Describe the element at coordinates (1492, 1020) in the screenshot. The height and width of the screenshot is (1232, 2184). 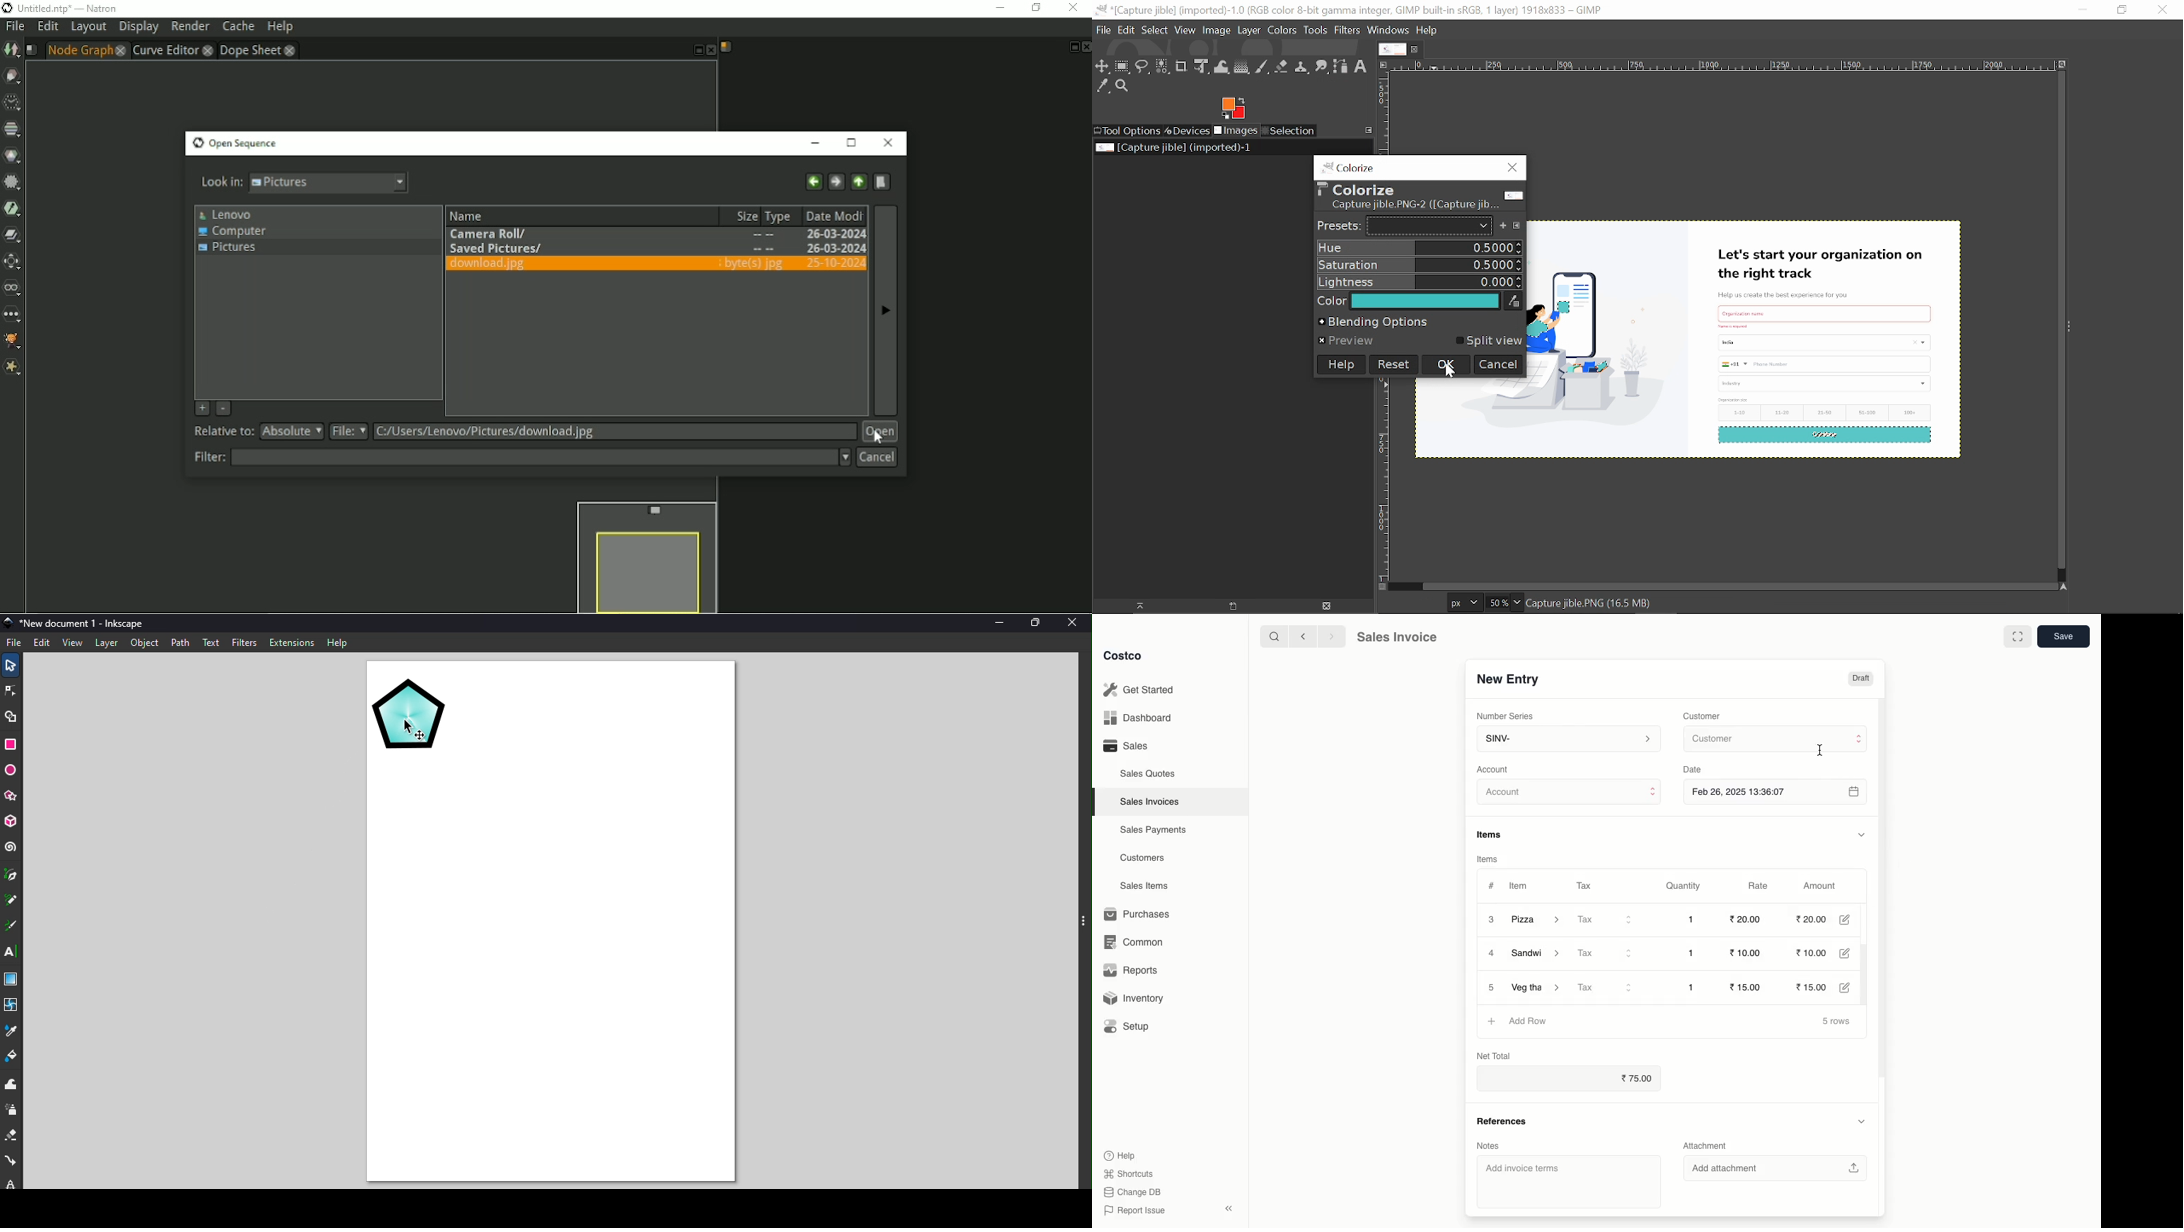
I see `Add` at that location.